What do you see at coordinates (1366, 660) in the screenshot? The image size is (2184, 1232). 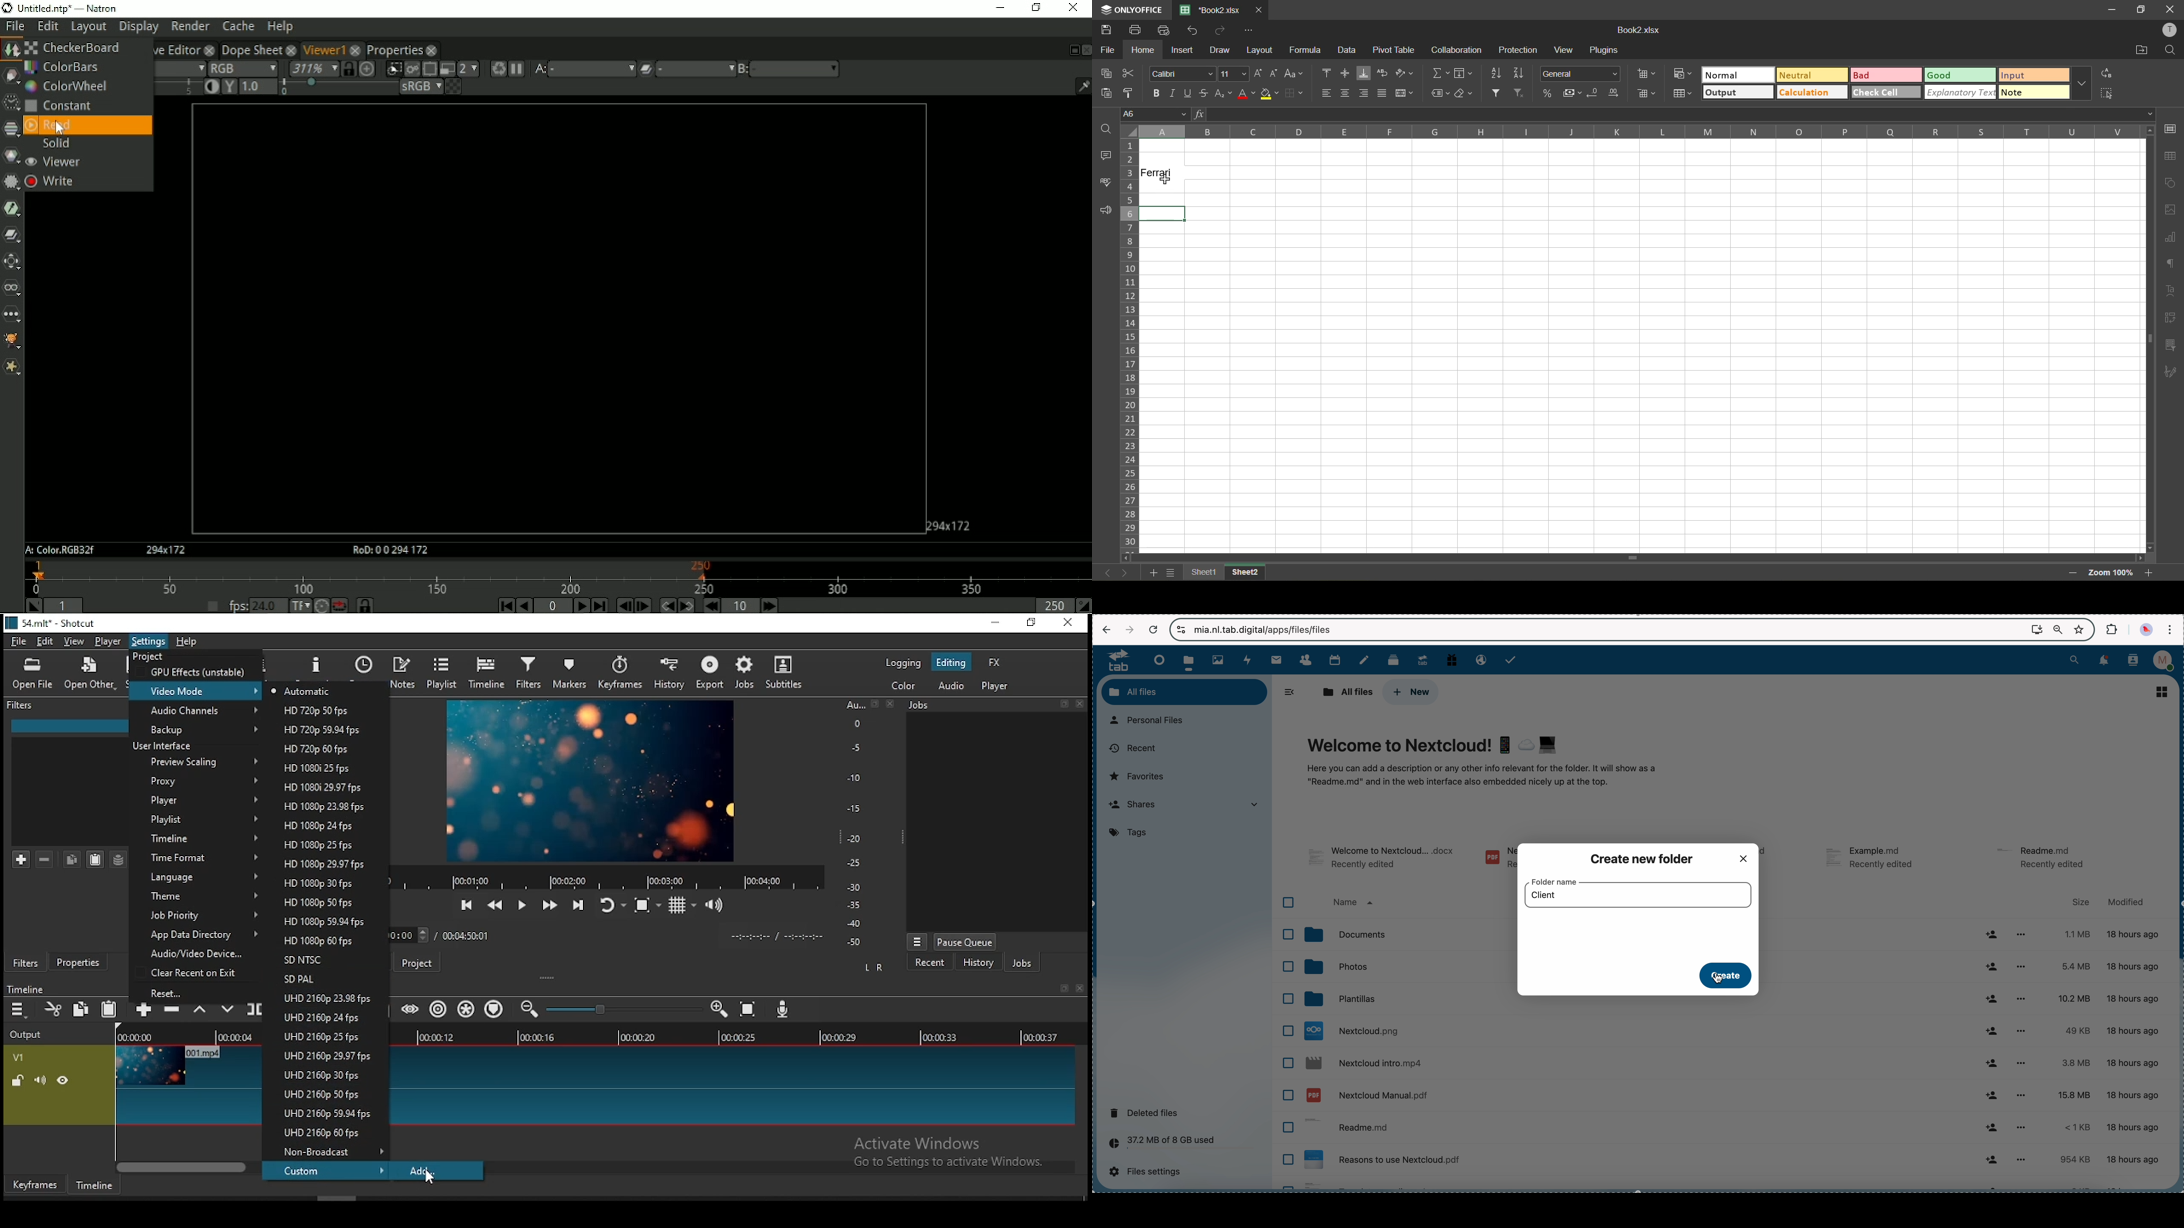 I see `notes` at bounding box center [1366, 660].